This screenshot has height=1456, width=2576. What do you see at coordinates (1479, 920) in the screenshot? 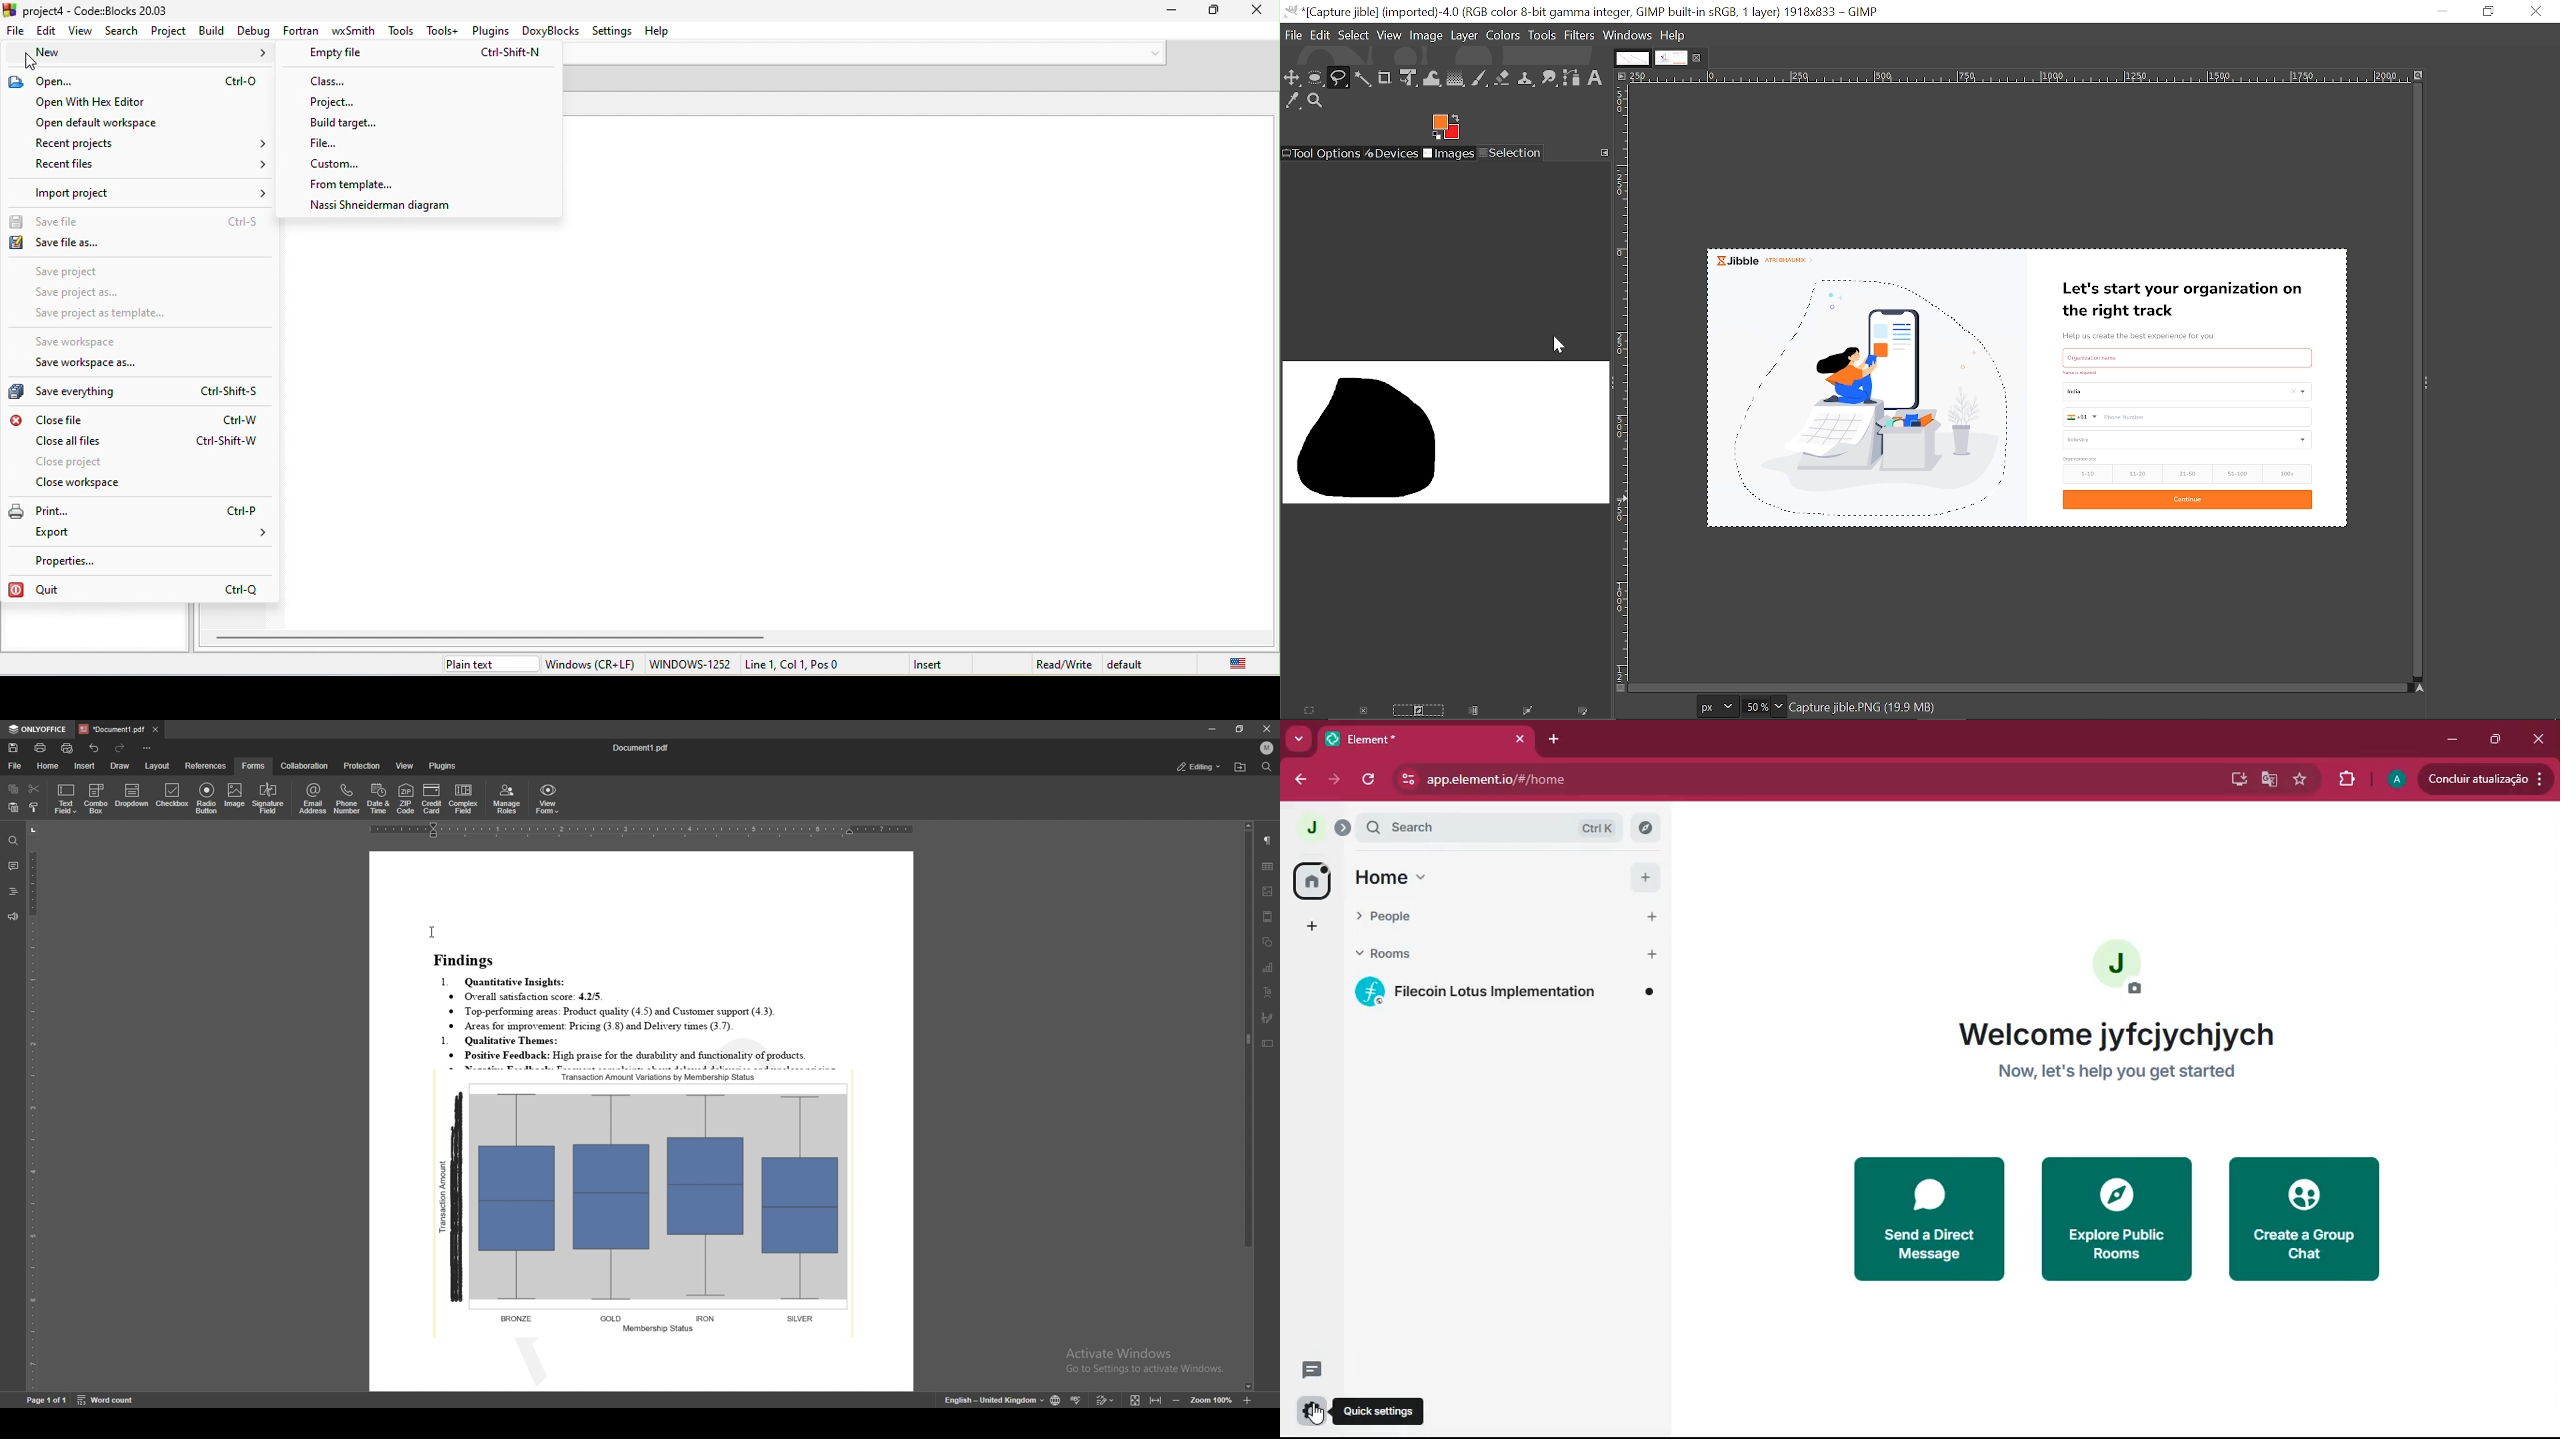
I see `people` at bounding box center [1479, 920].